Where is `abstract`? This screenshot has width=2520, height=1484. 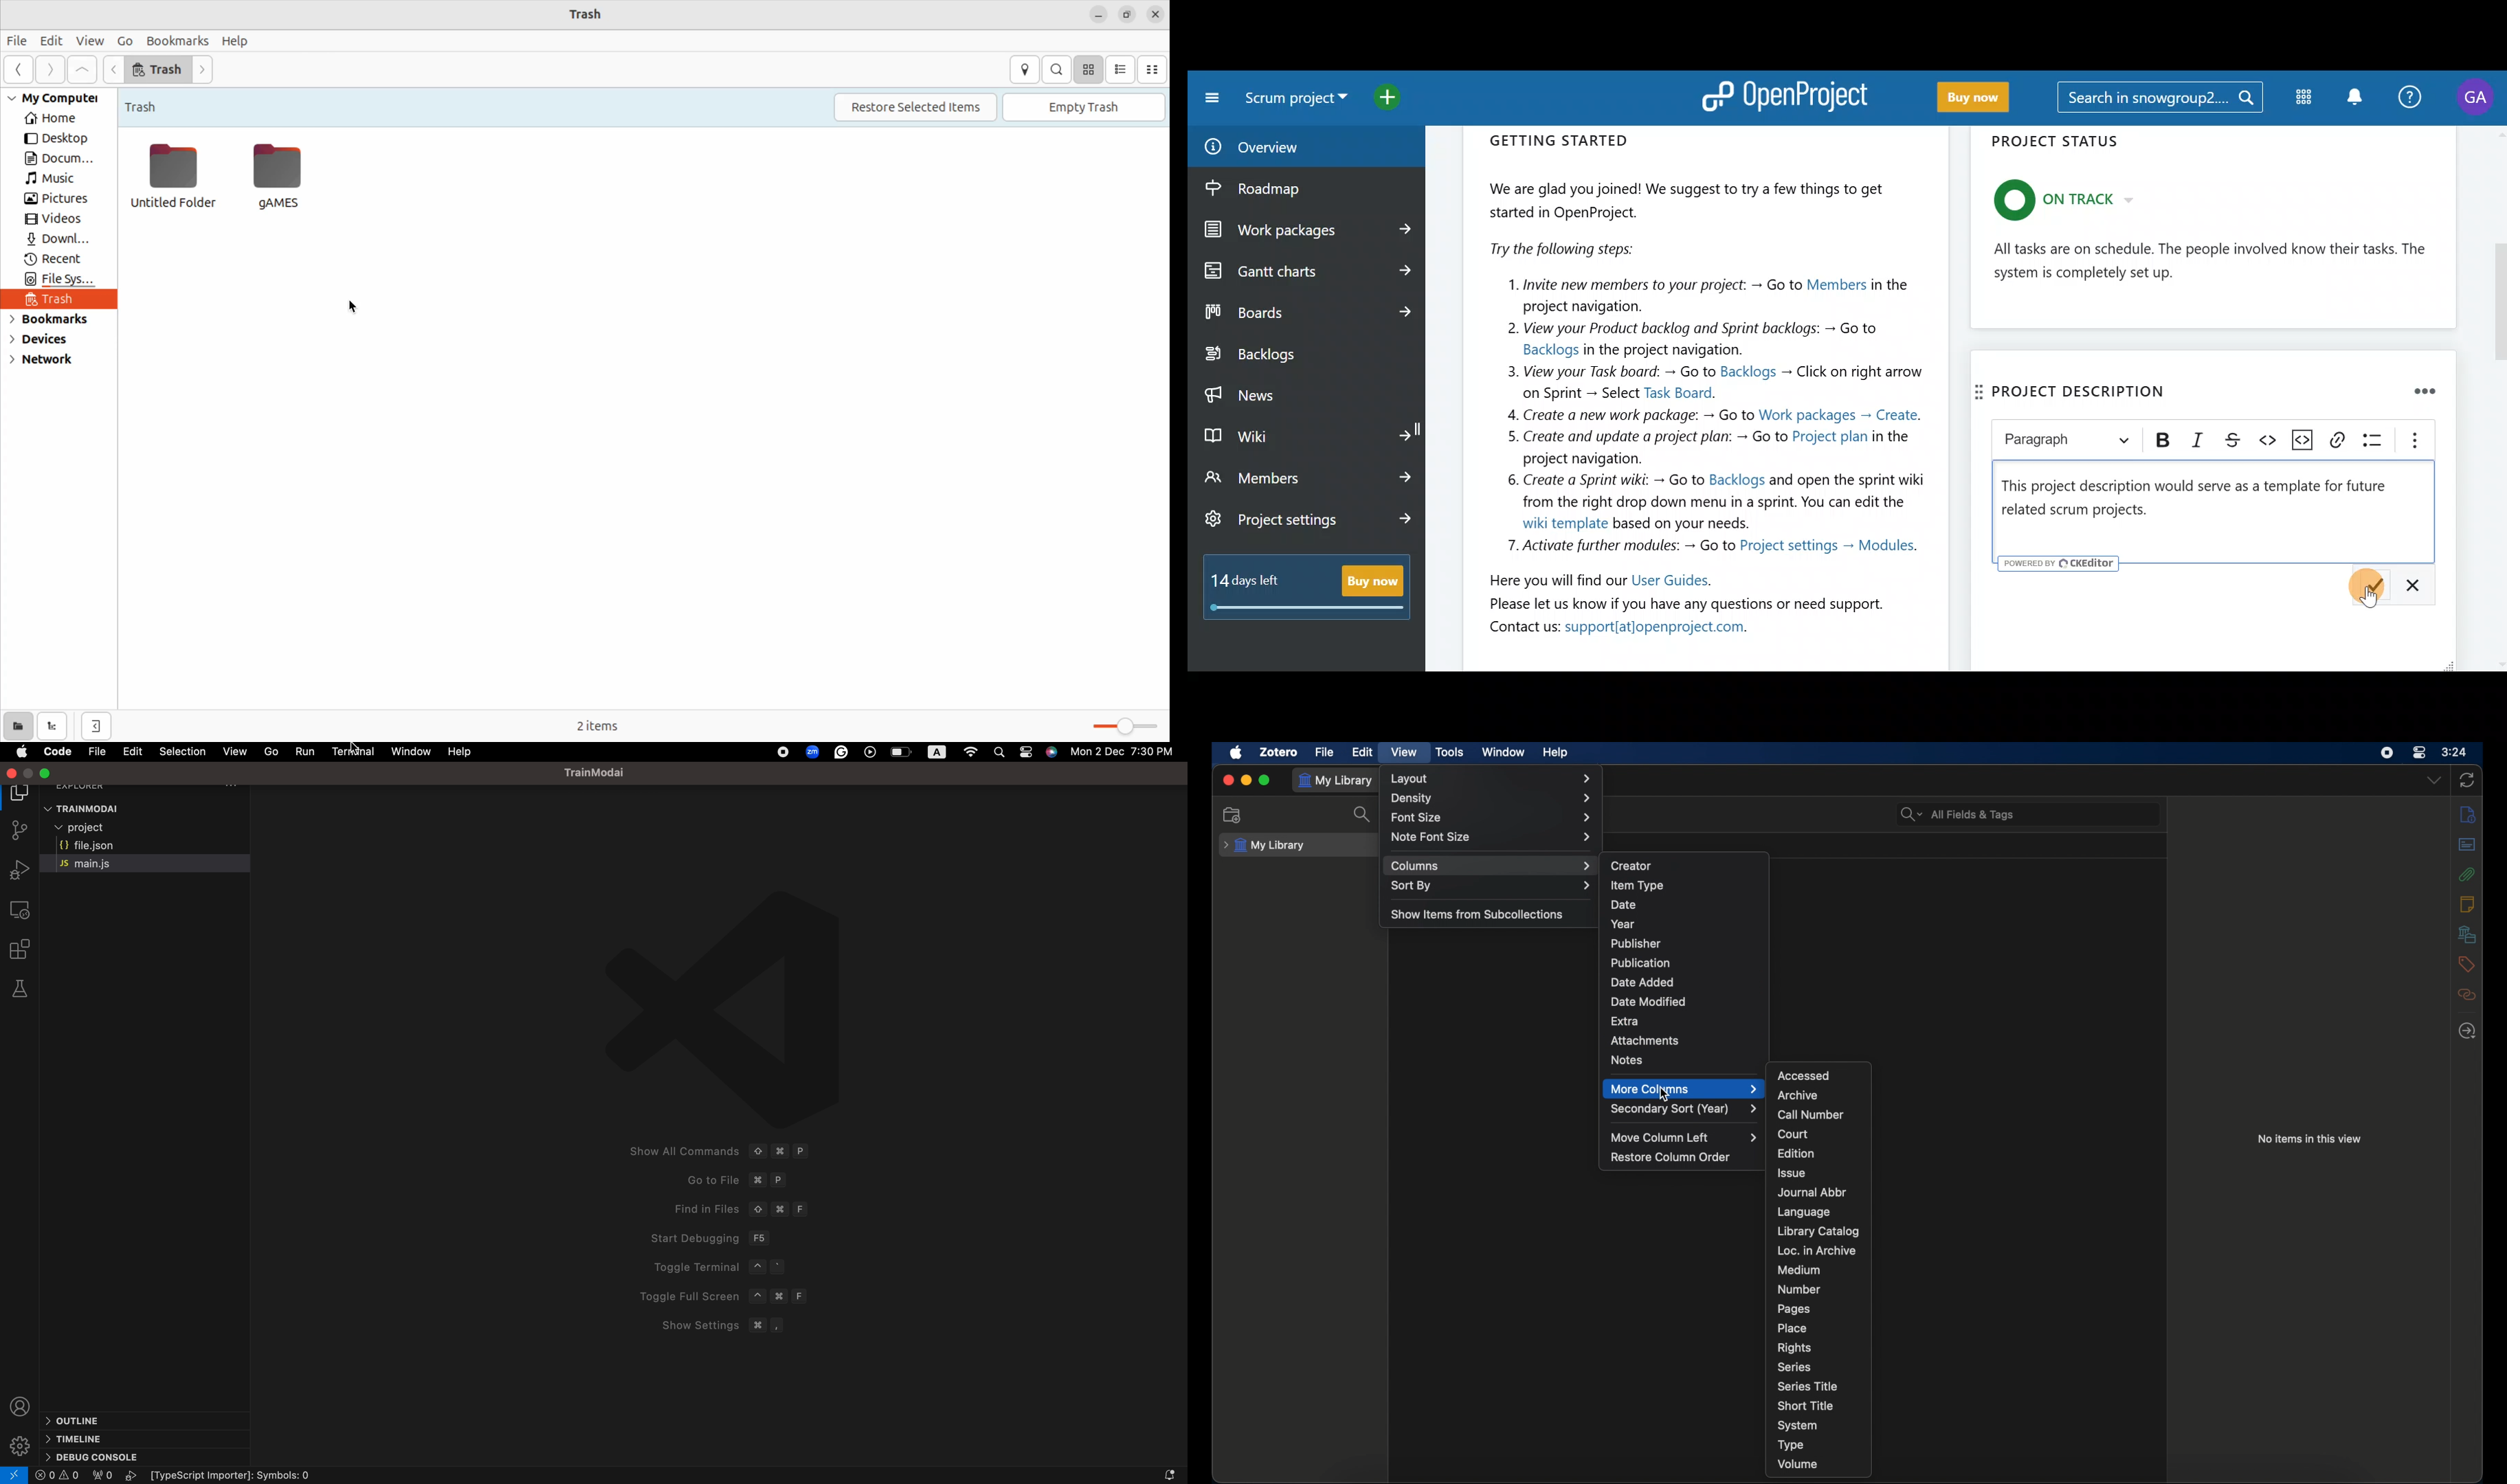
abstract is located at coordinates (2467, 844).